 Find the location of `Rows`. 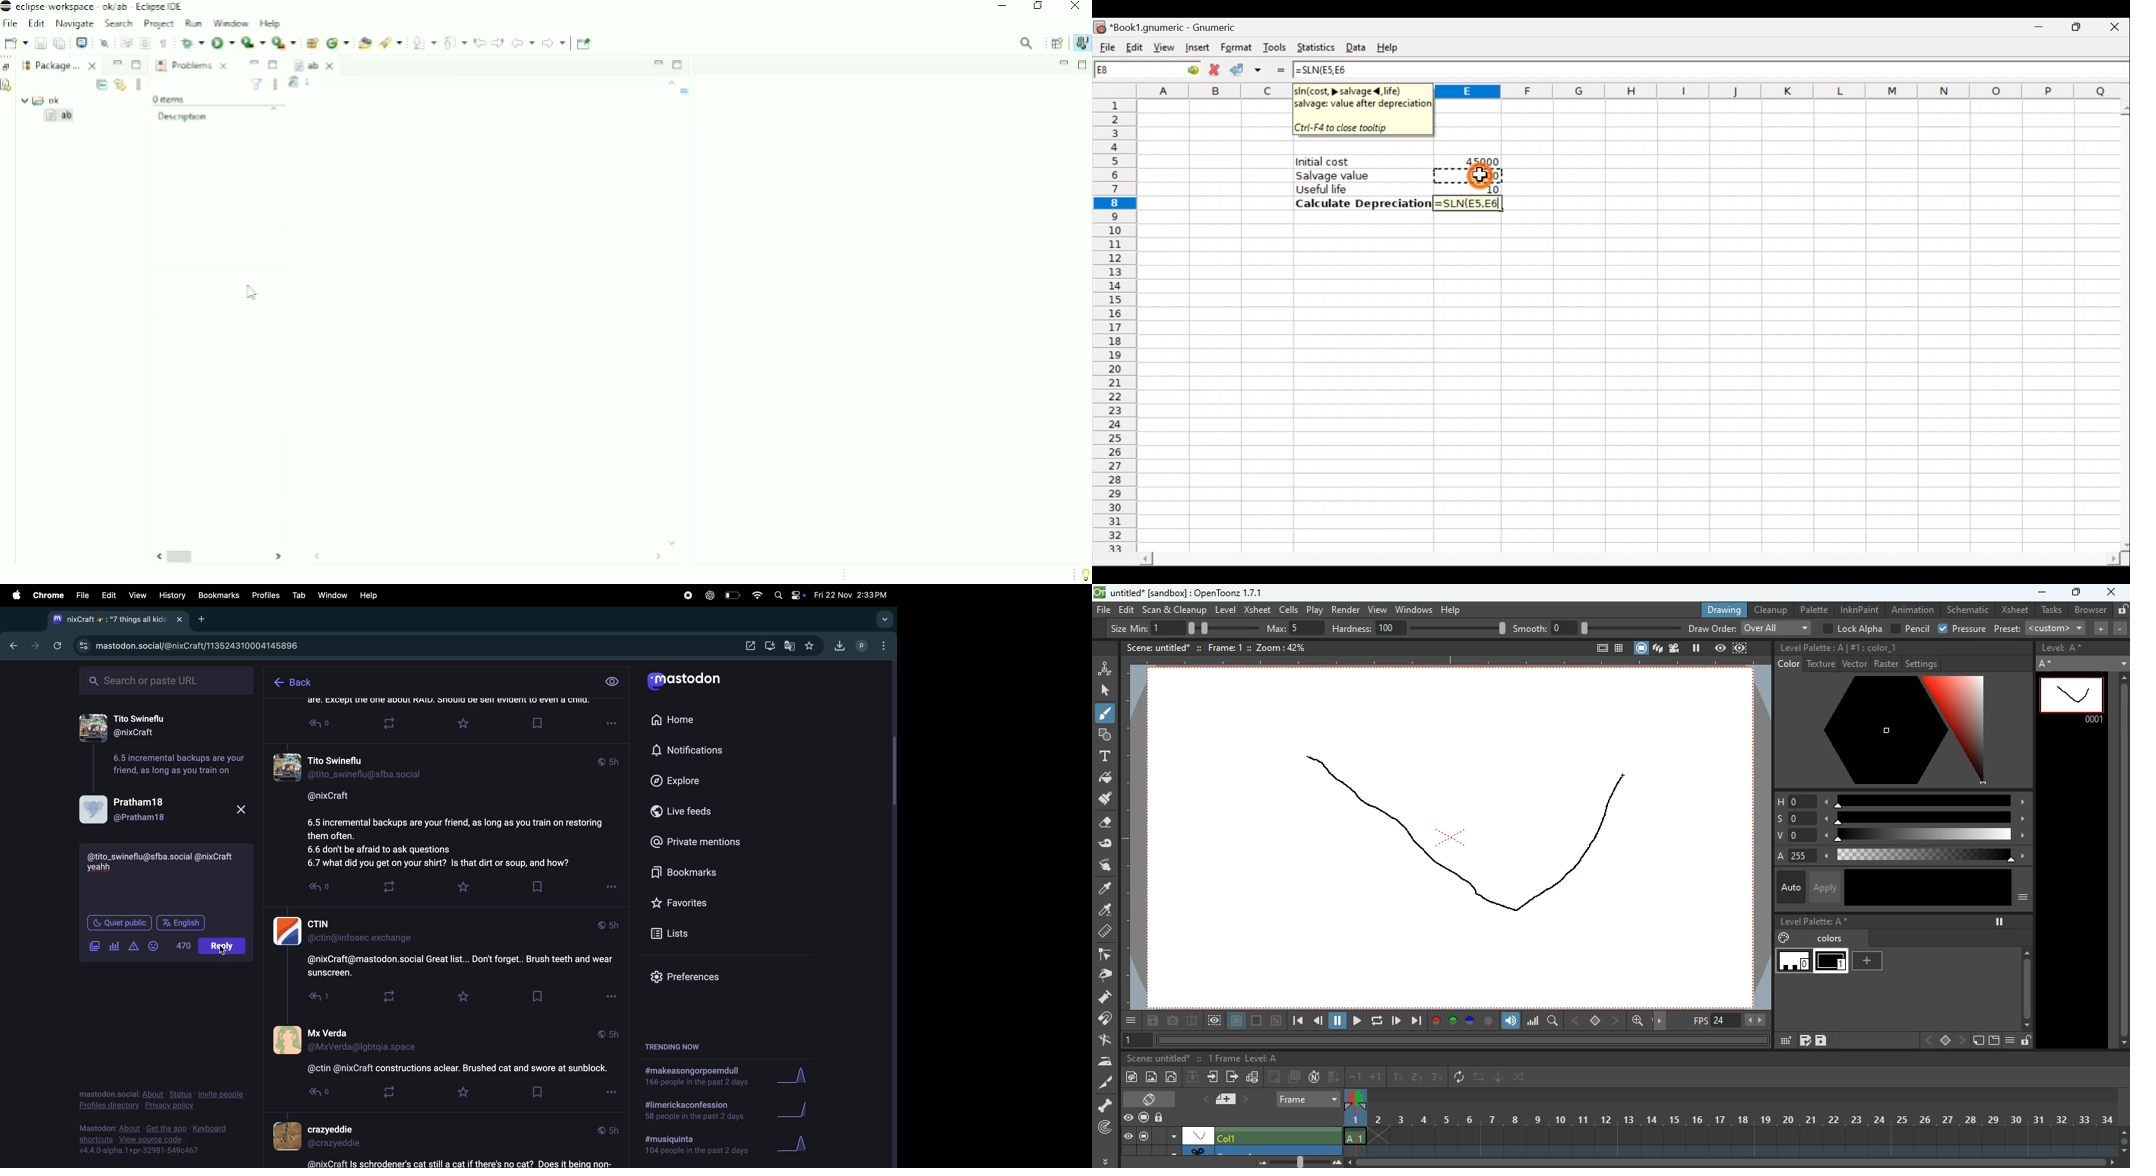

Rows is located at coordinates (1117, 327).